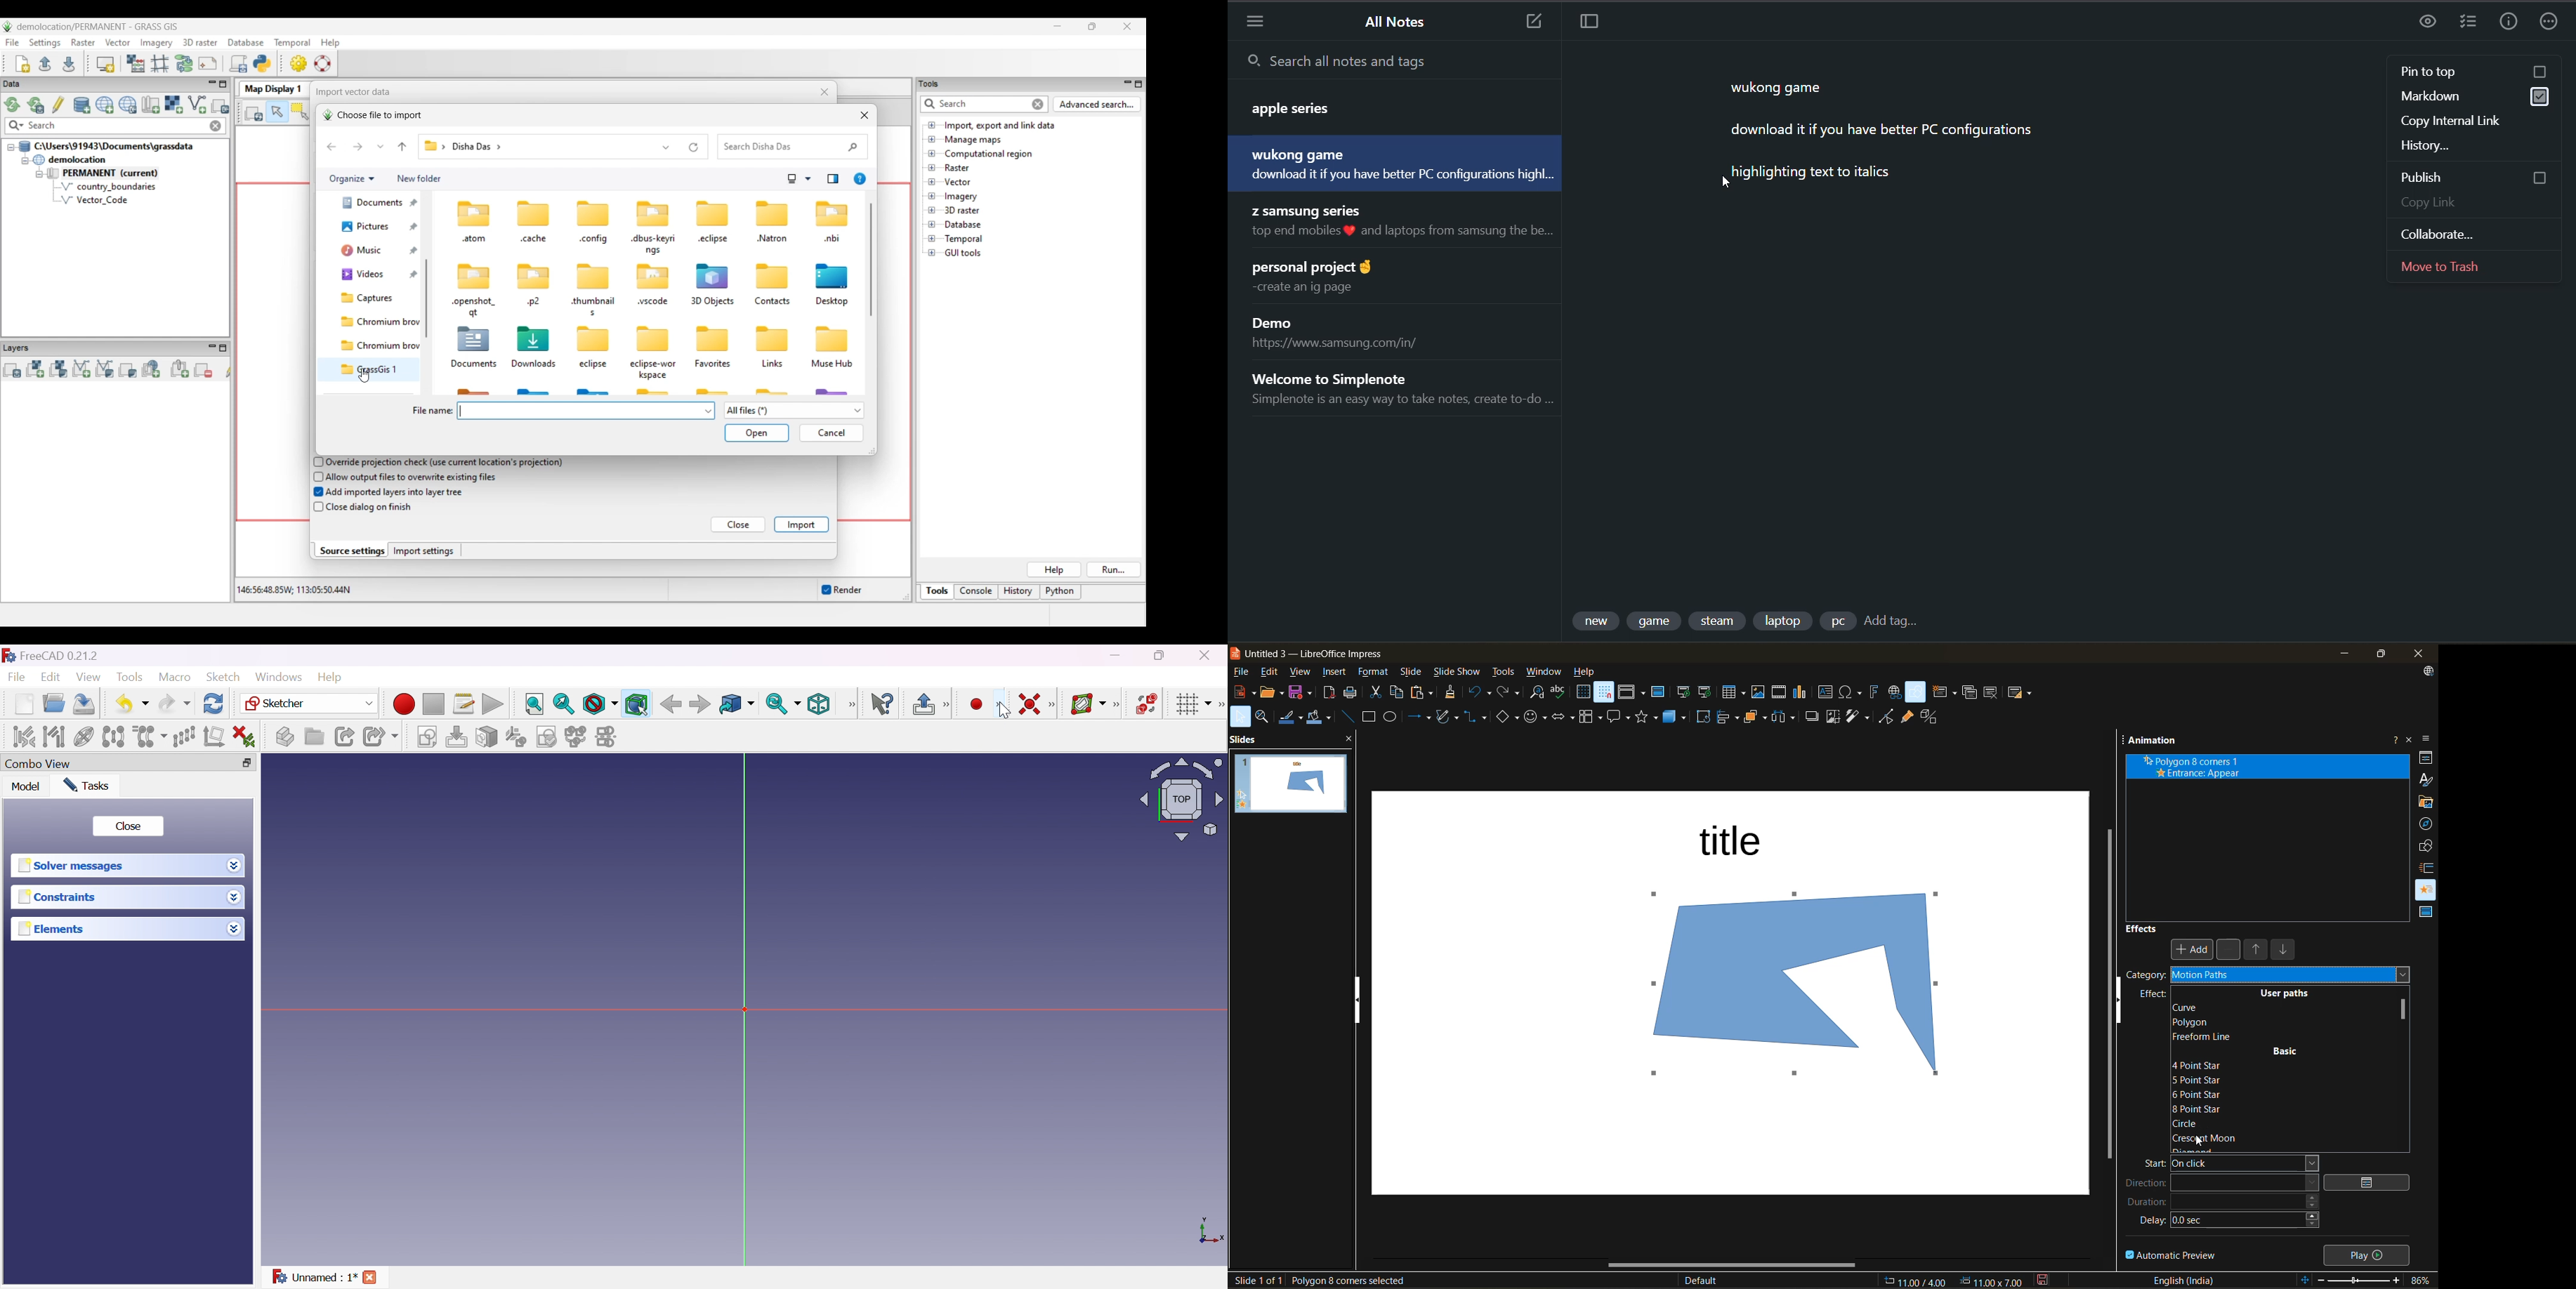 This screenshot has width=2576, height=1316. I want to click on Merge sketches, so click(576, 737).